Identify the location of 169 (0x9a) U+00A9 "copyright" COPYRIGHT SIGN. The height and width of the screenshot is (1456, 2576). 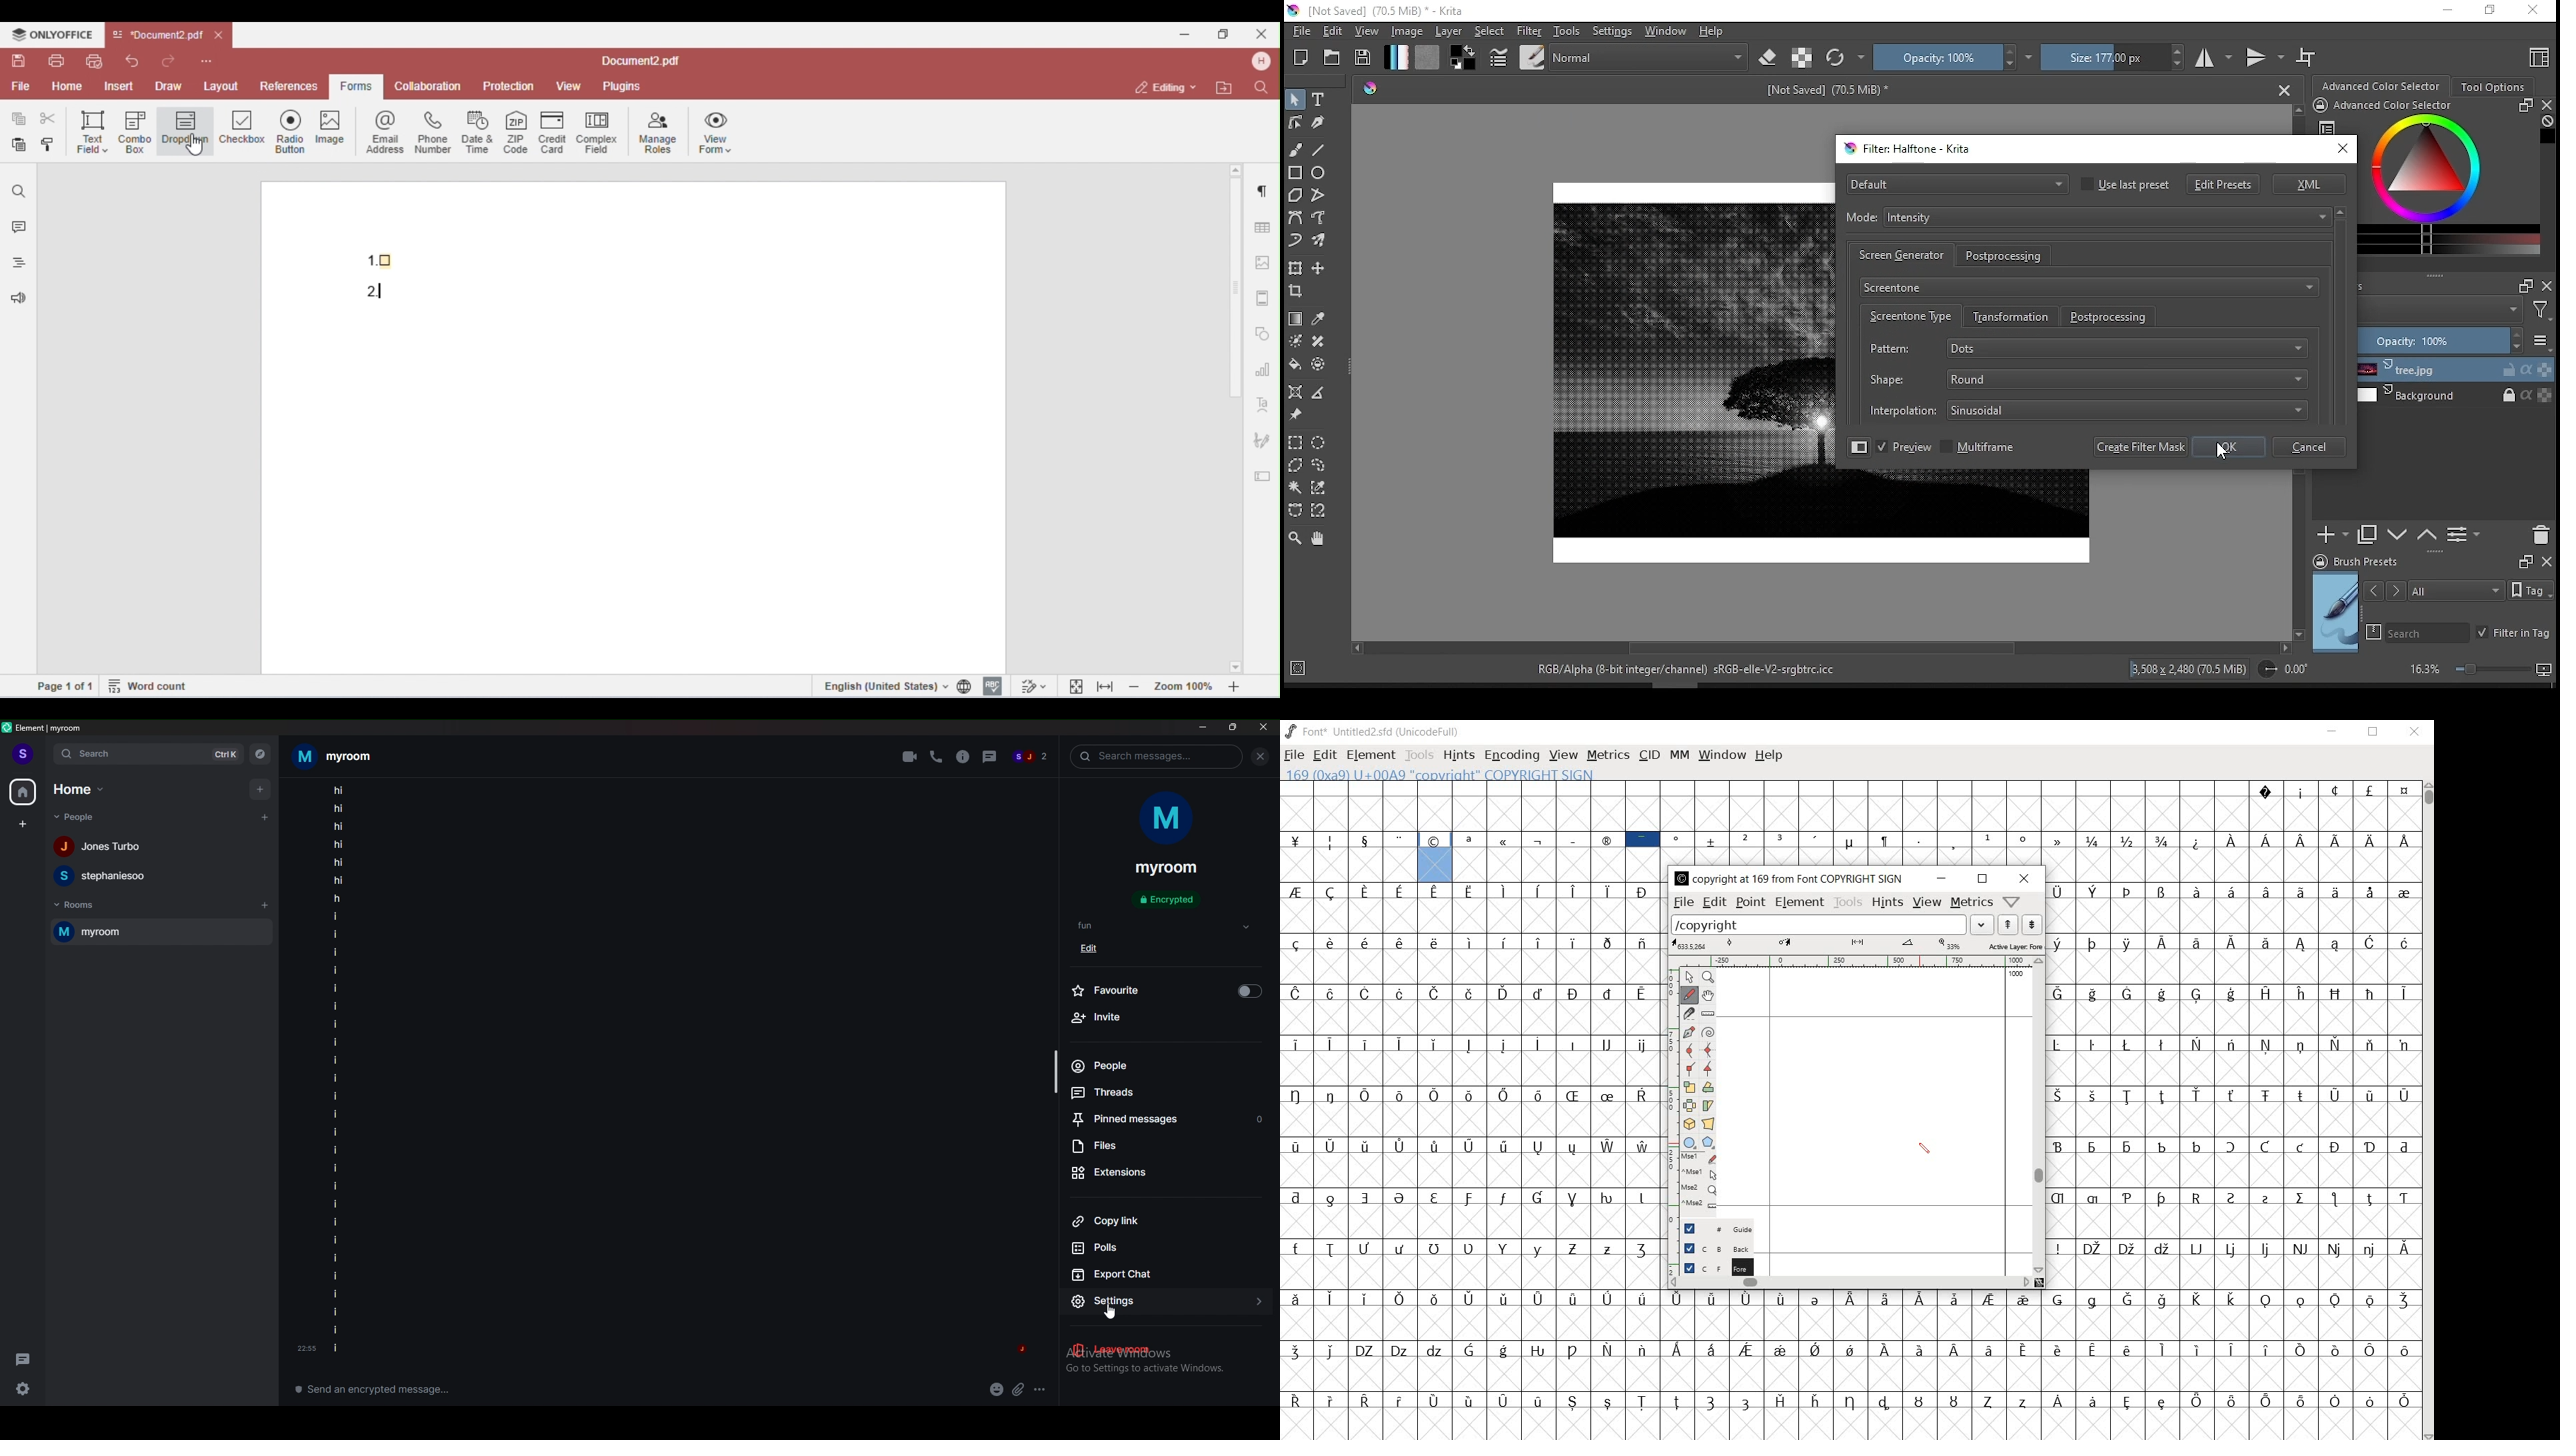
(1436, 855).